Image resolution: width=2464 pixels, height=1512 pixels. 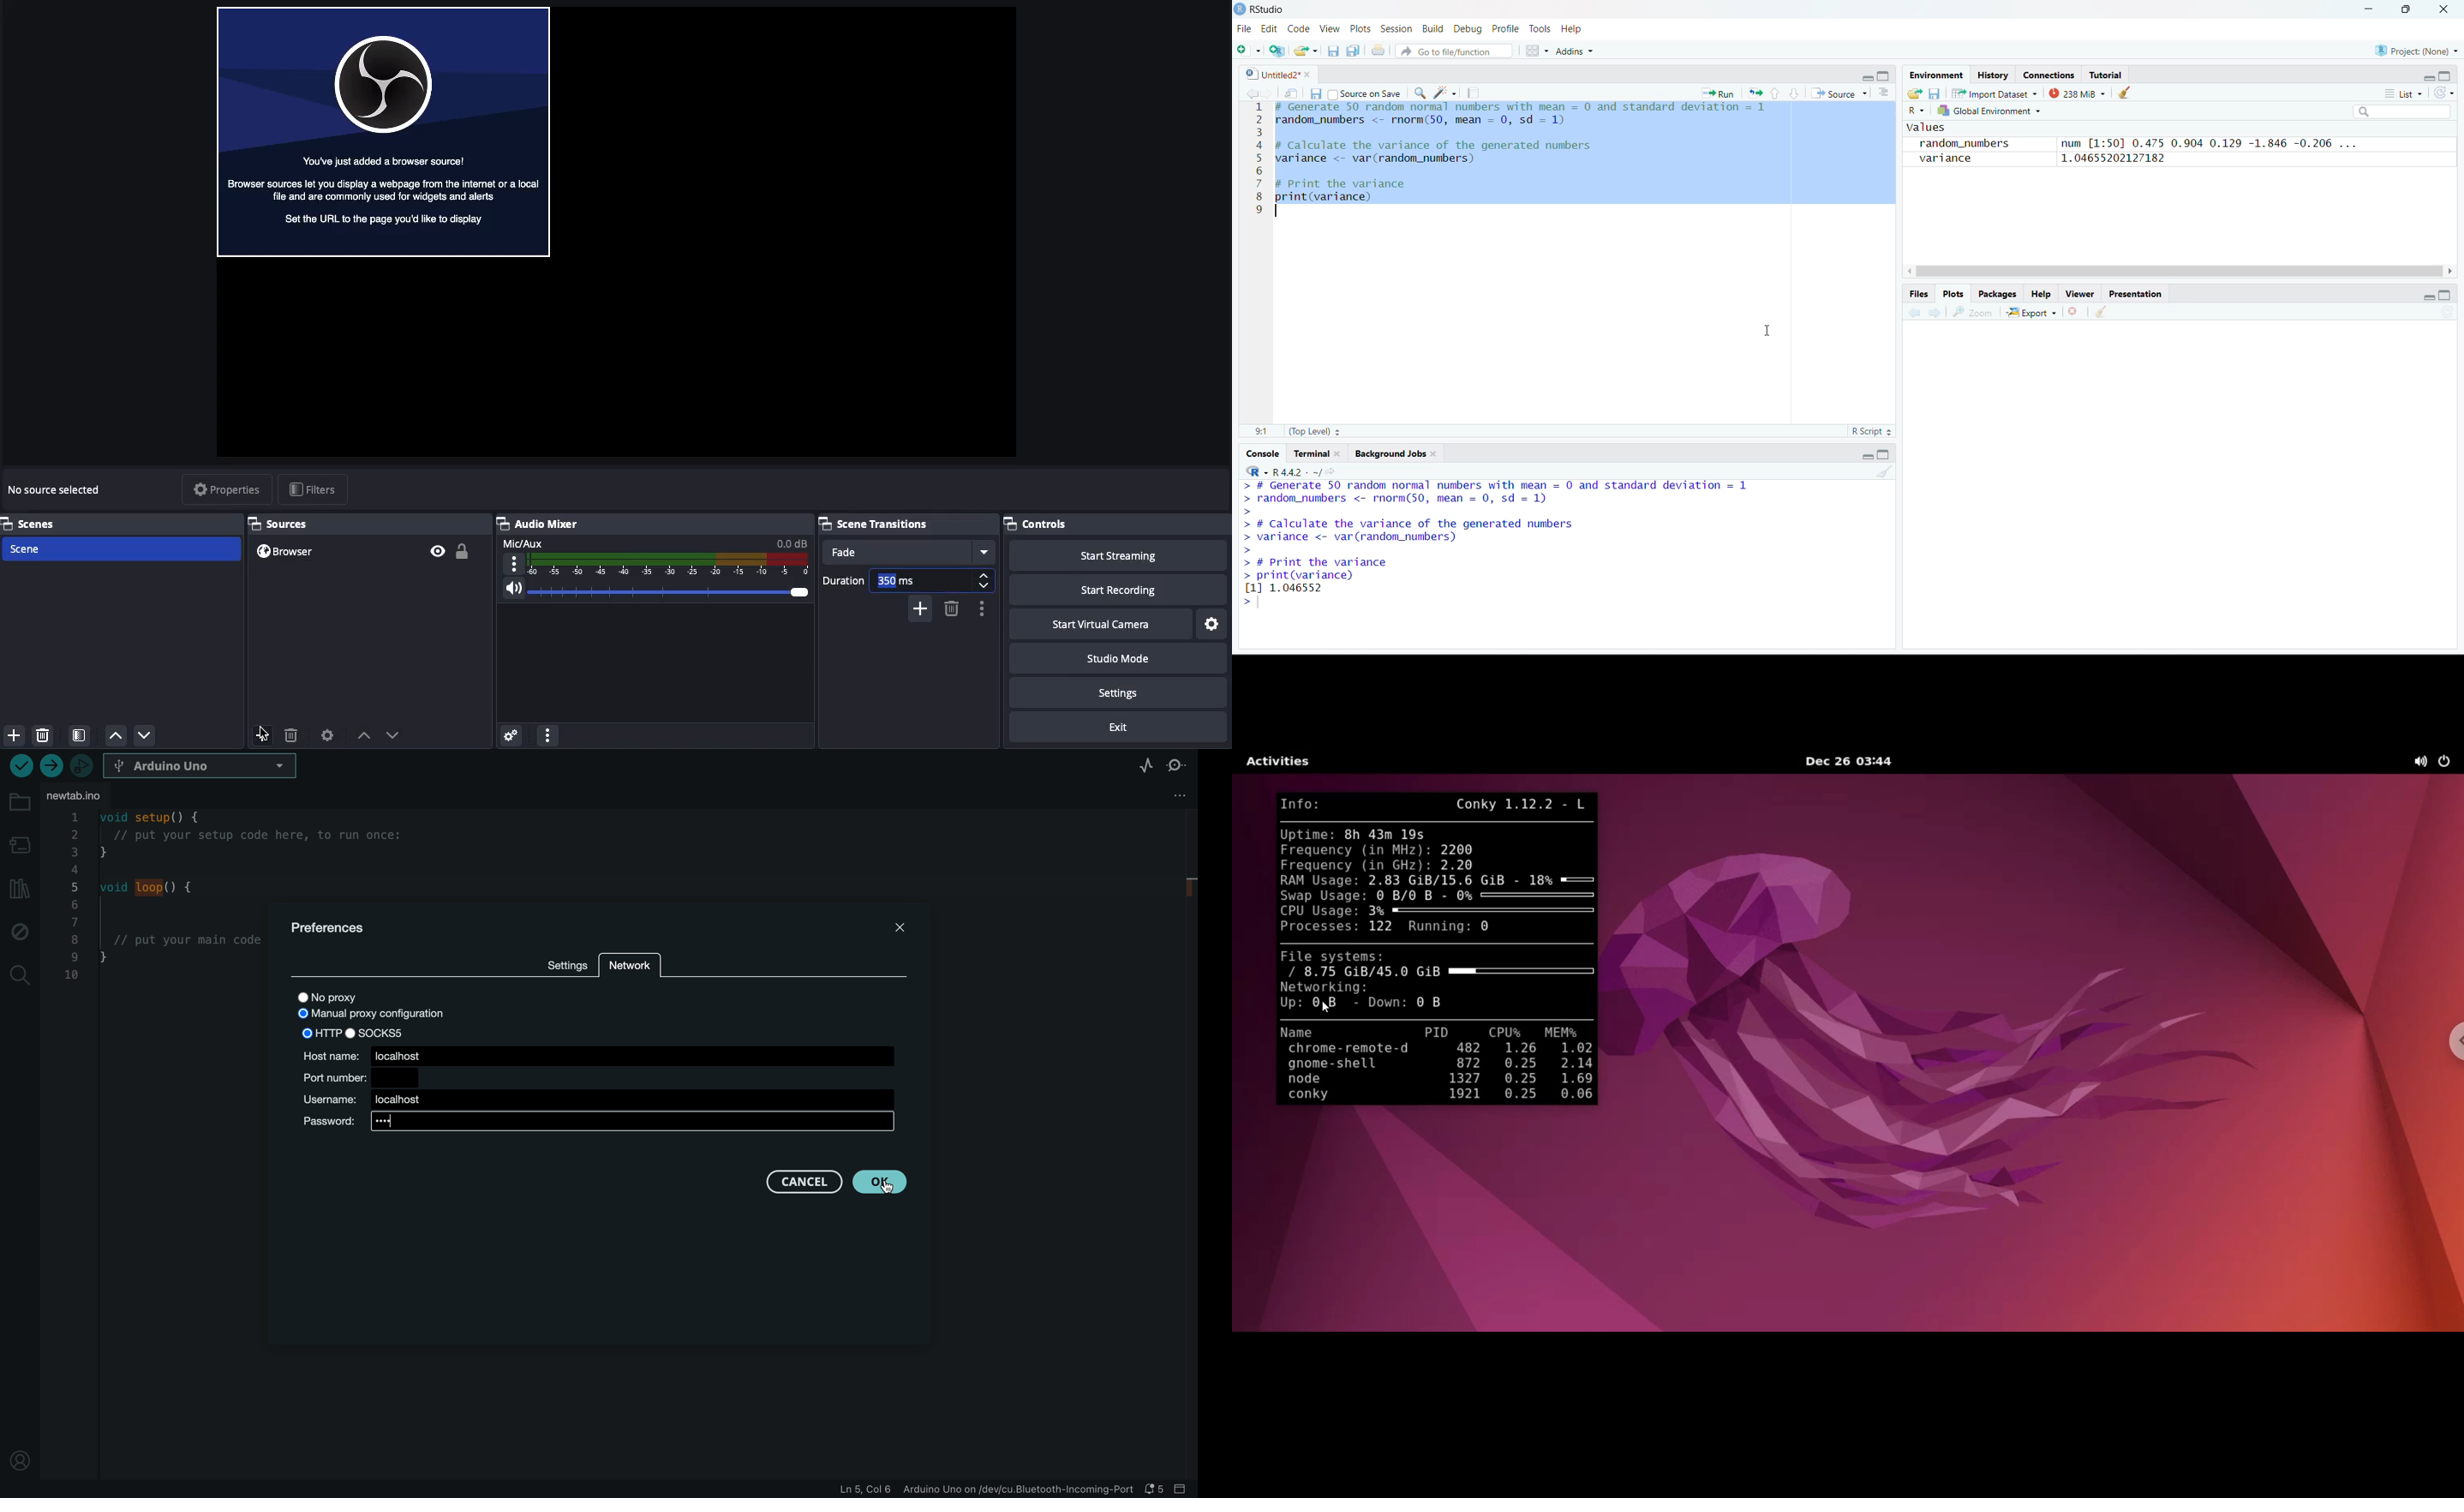 I want to click on clear, so click(x=1884, y=472).